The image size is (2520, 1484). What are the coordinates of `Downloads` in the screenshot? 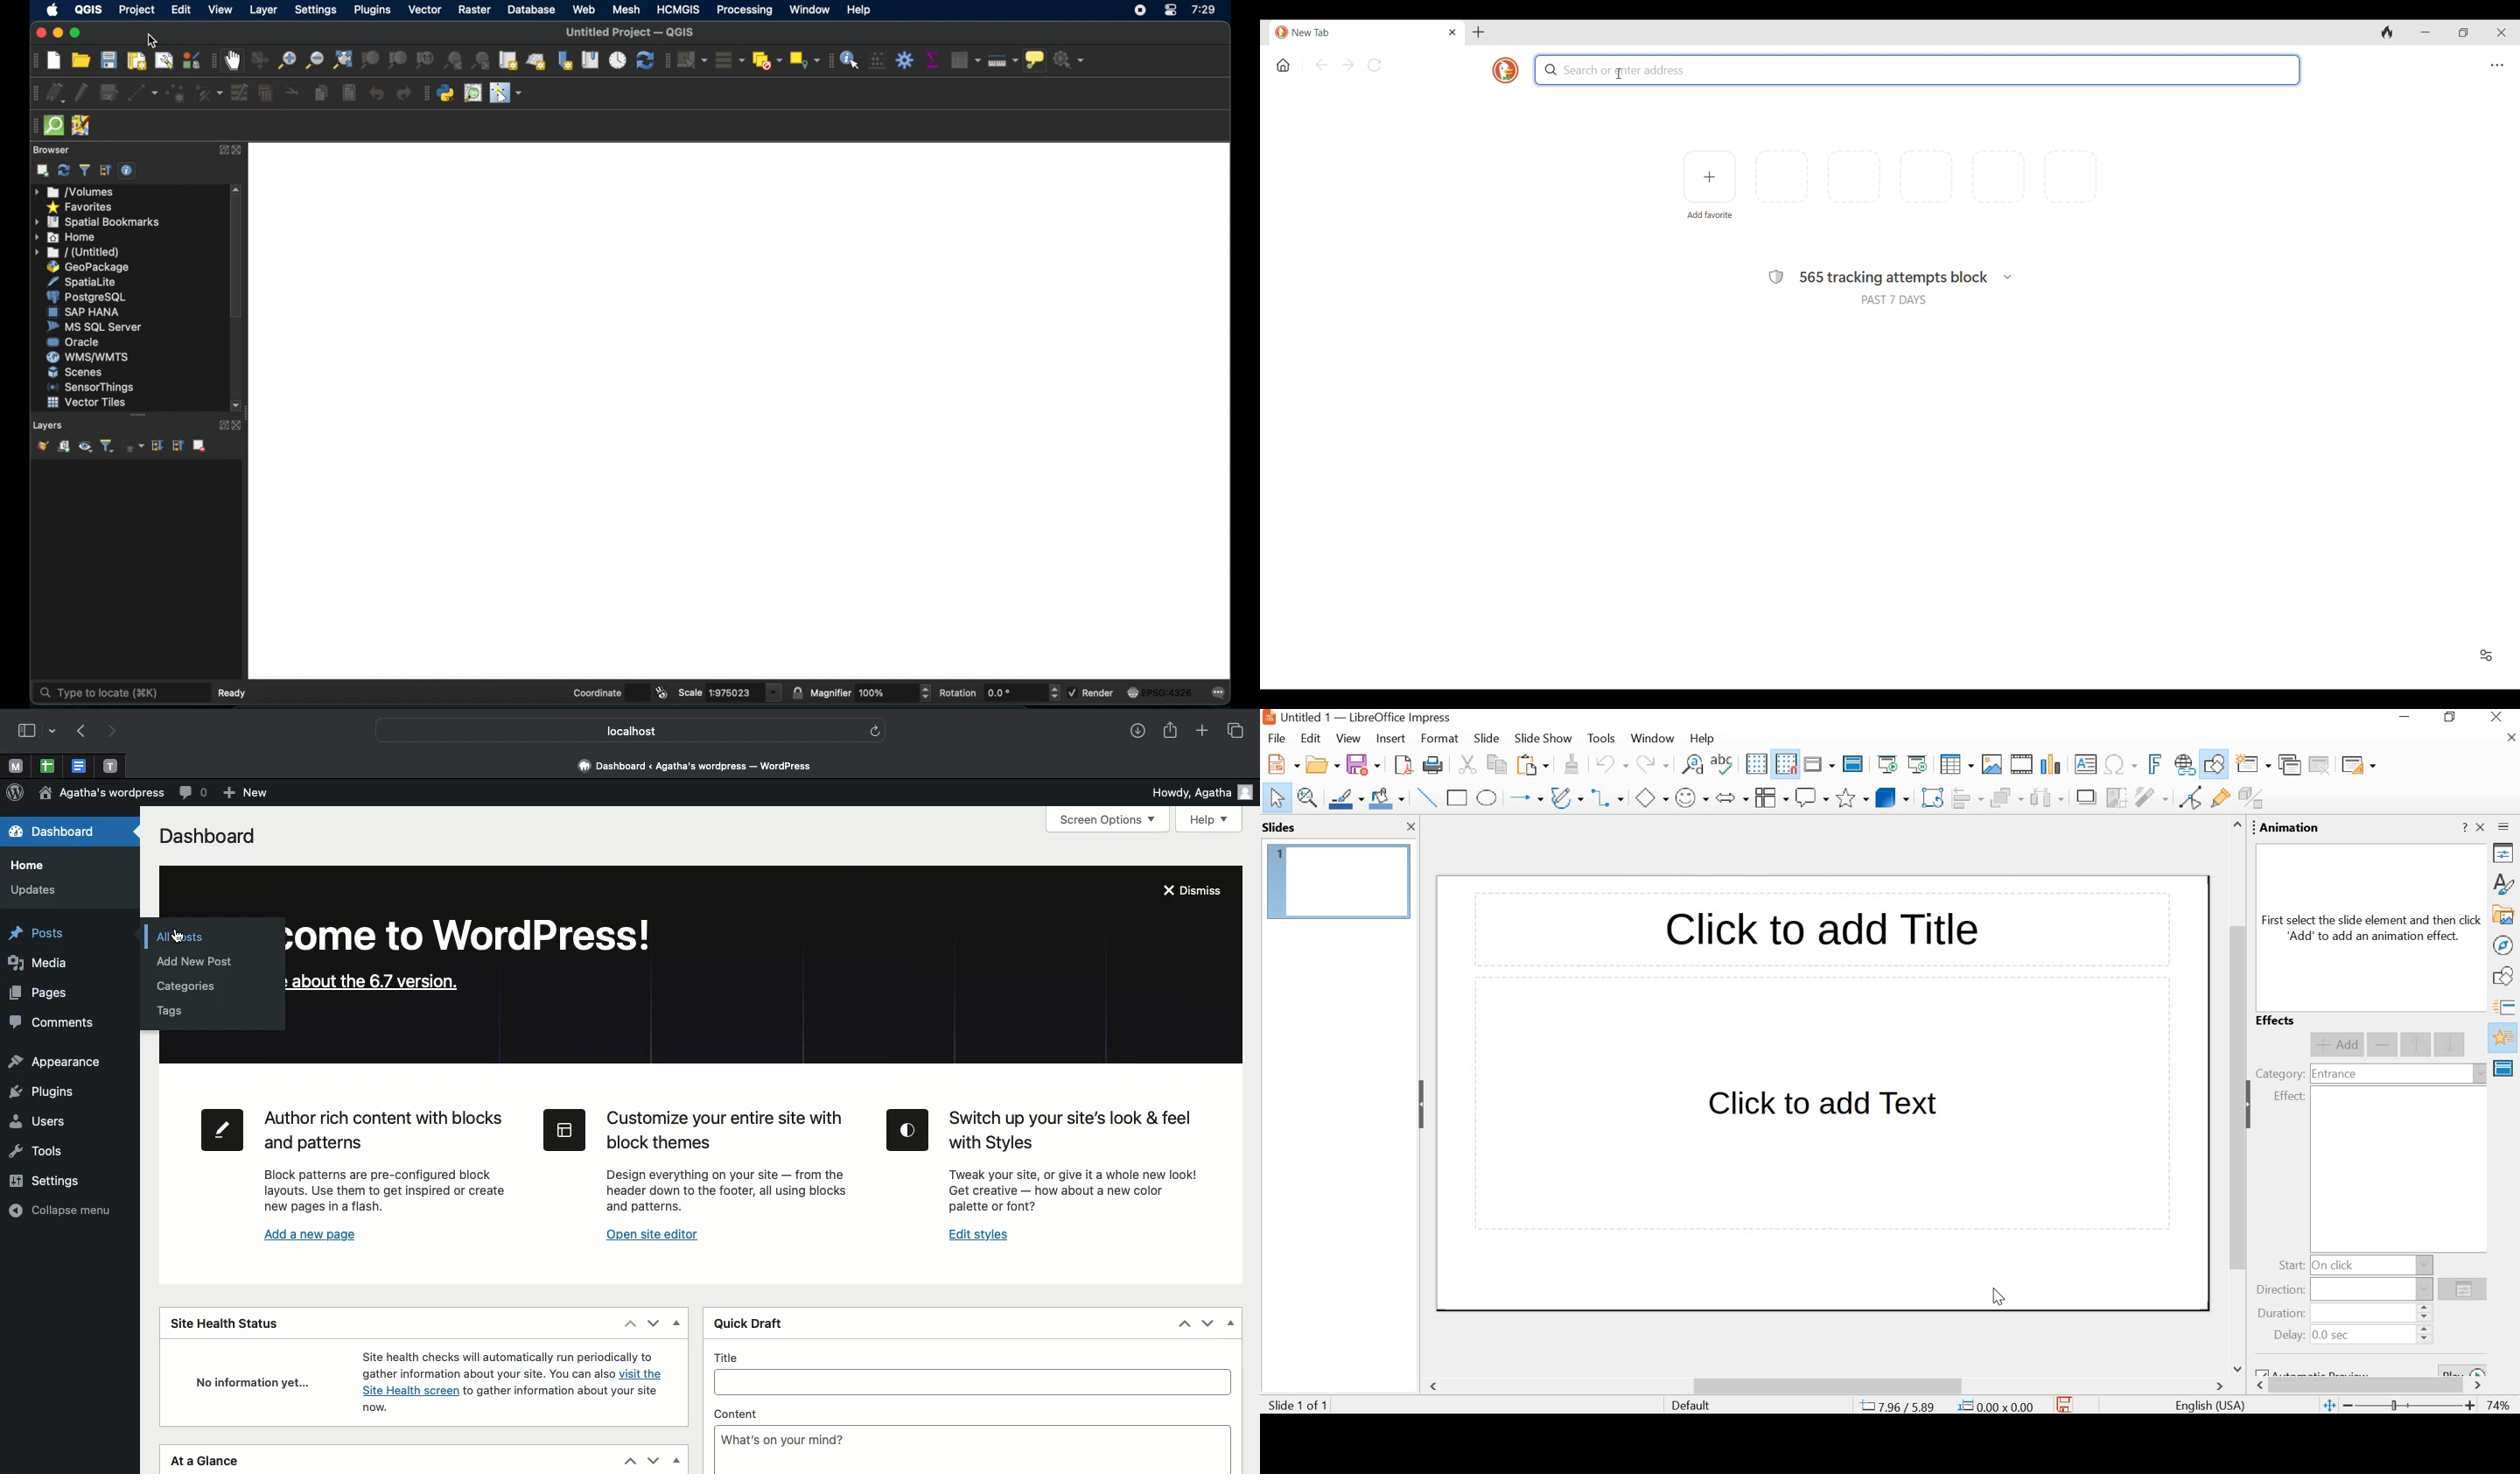 It's located at (1135, 732).